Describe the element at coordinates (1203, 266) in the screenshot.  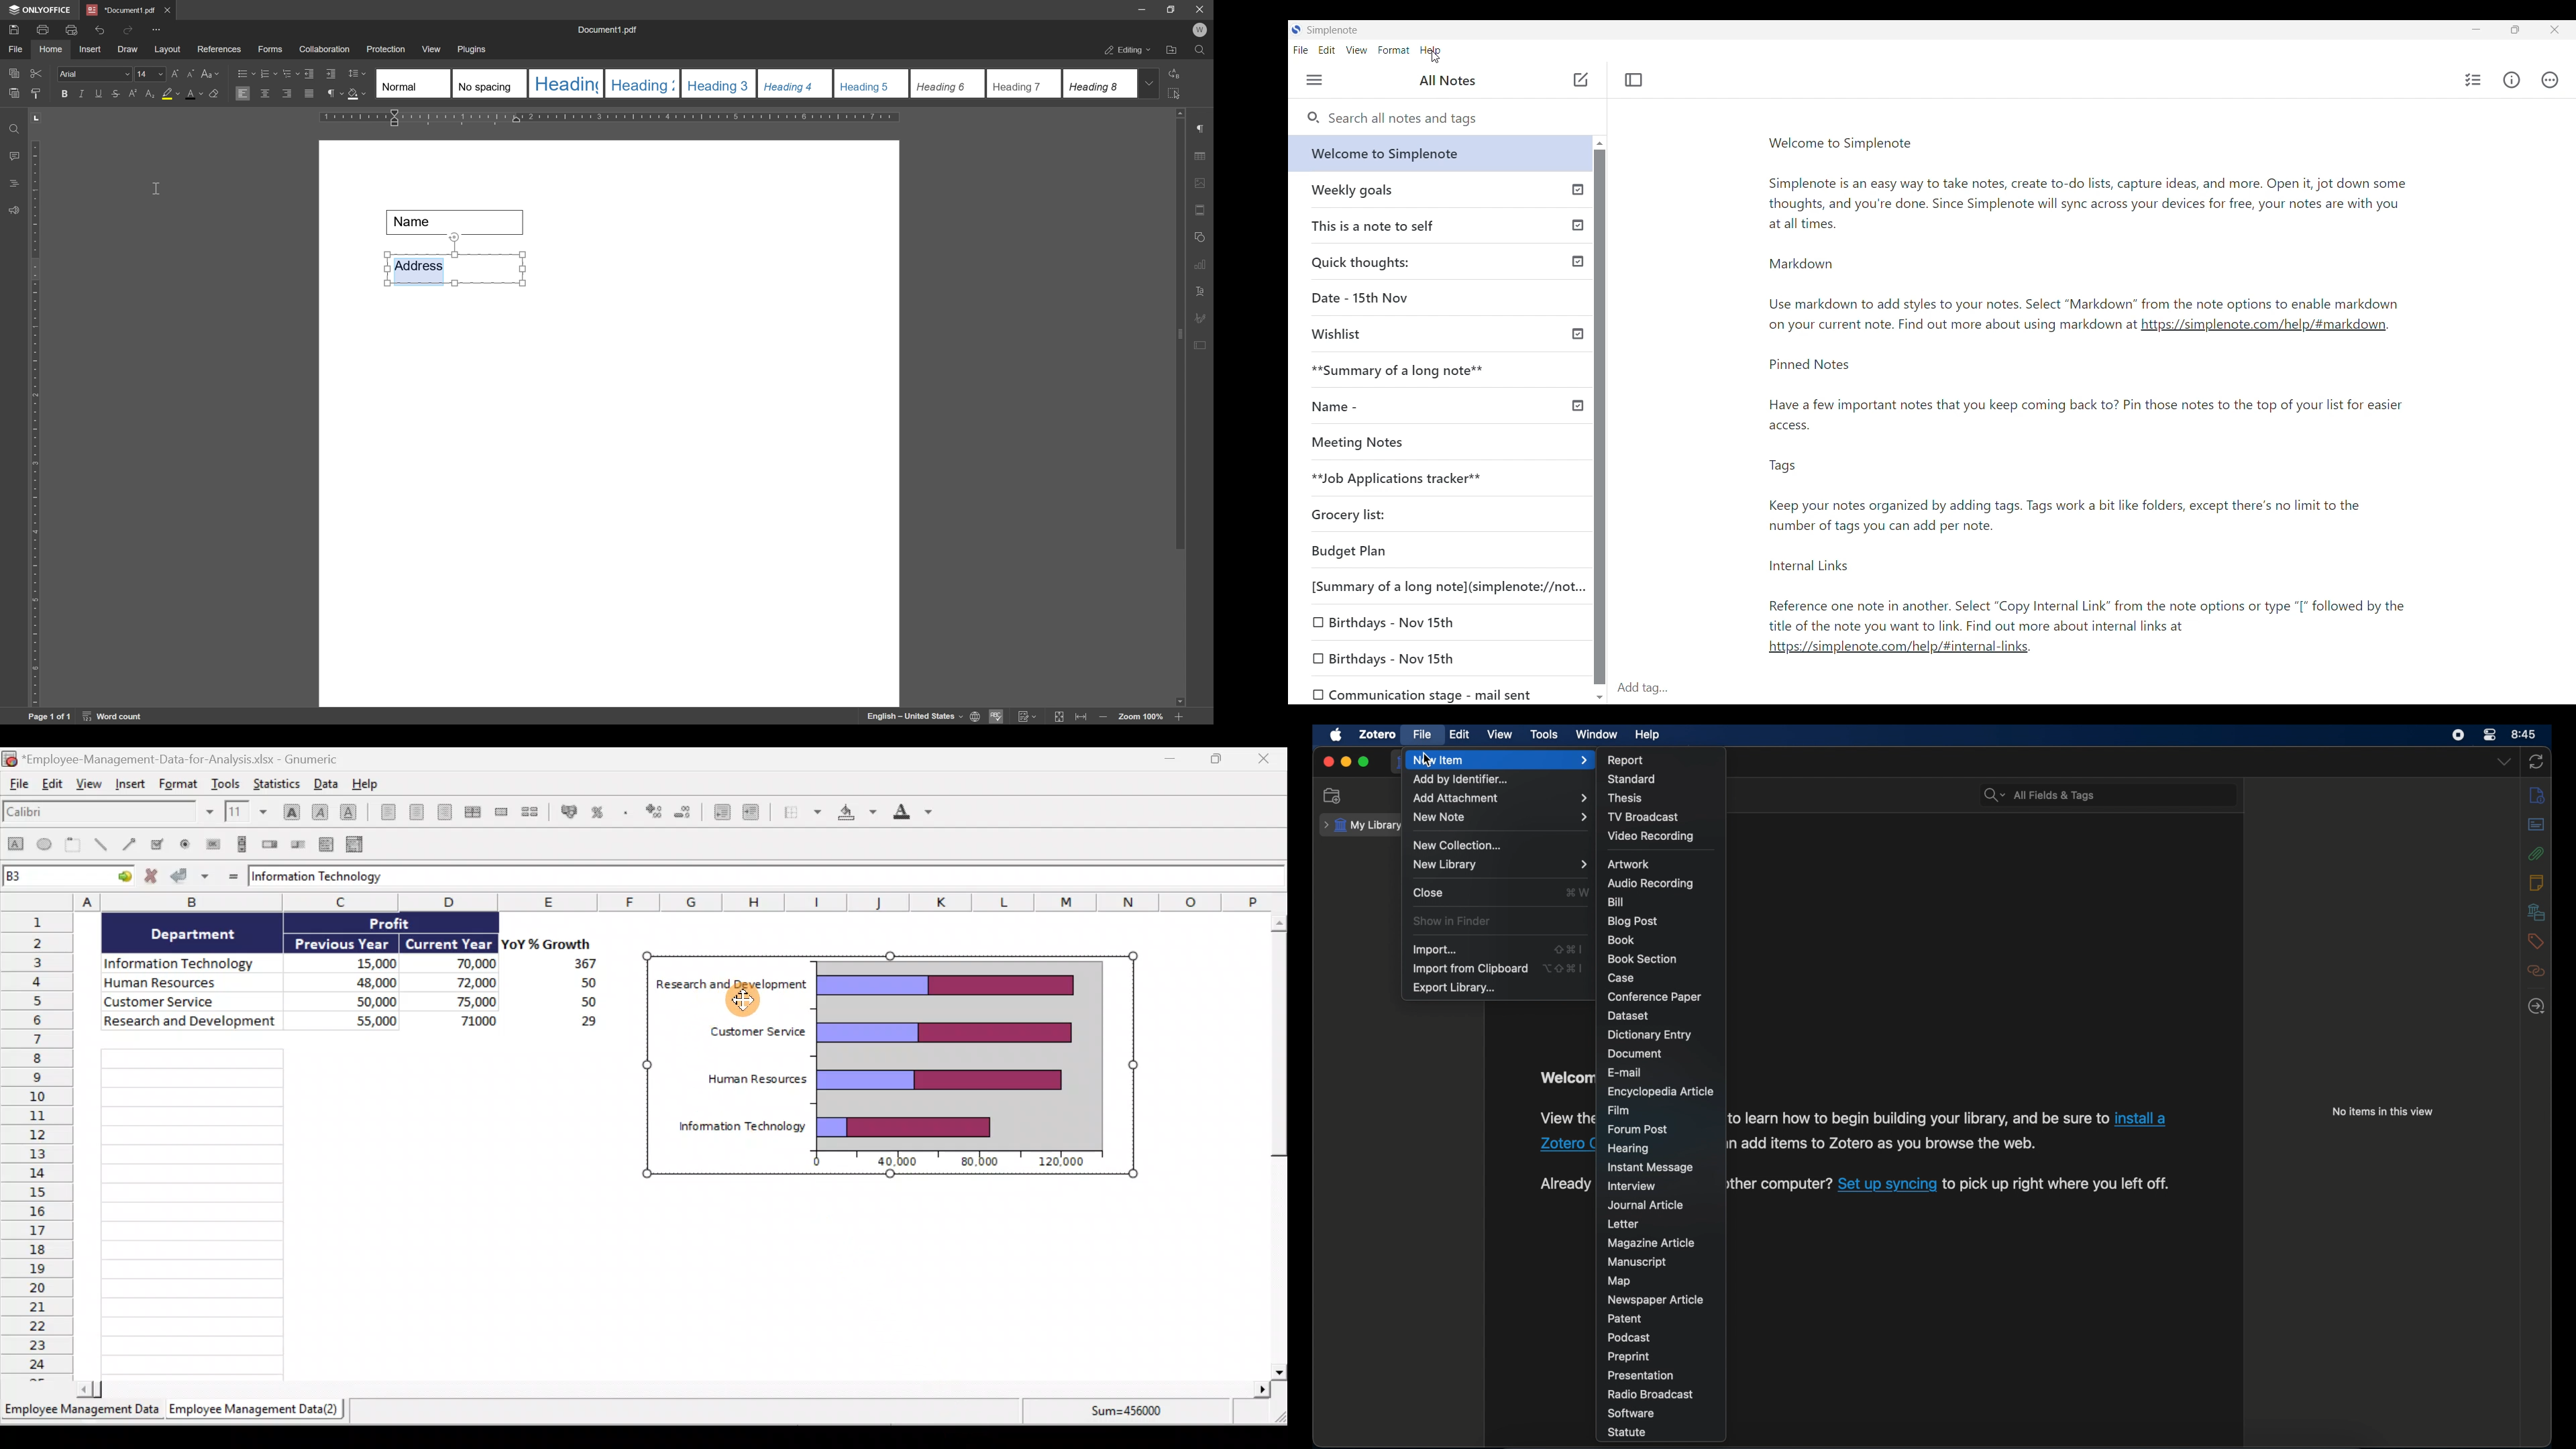
I see `chart settings` at that location.